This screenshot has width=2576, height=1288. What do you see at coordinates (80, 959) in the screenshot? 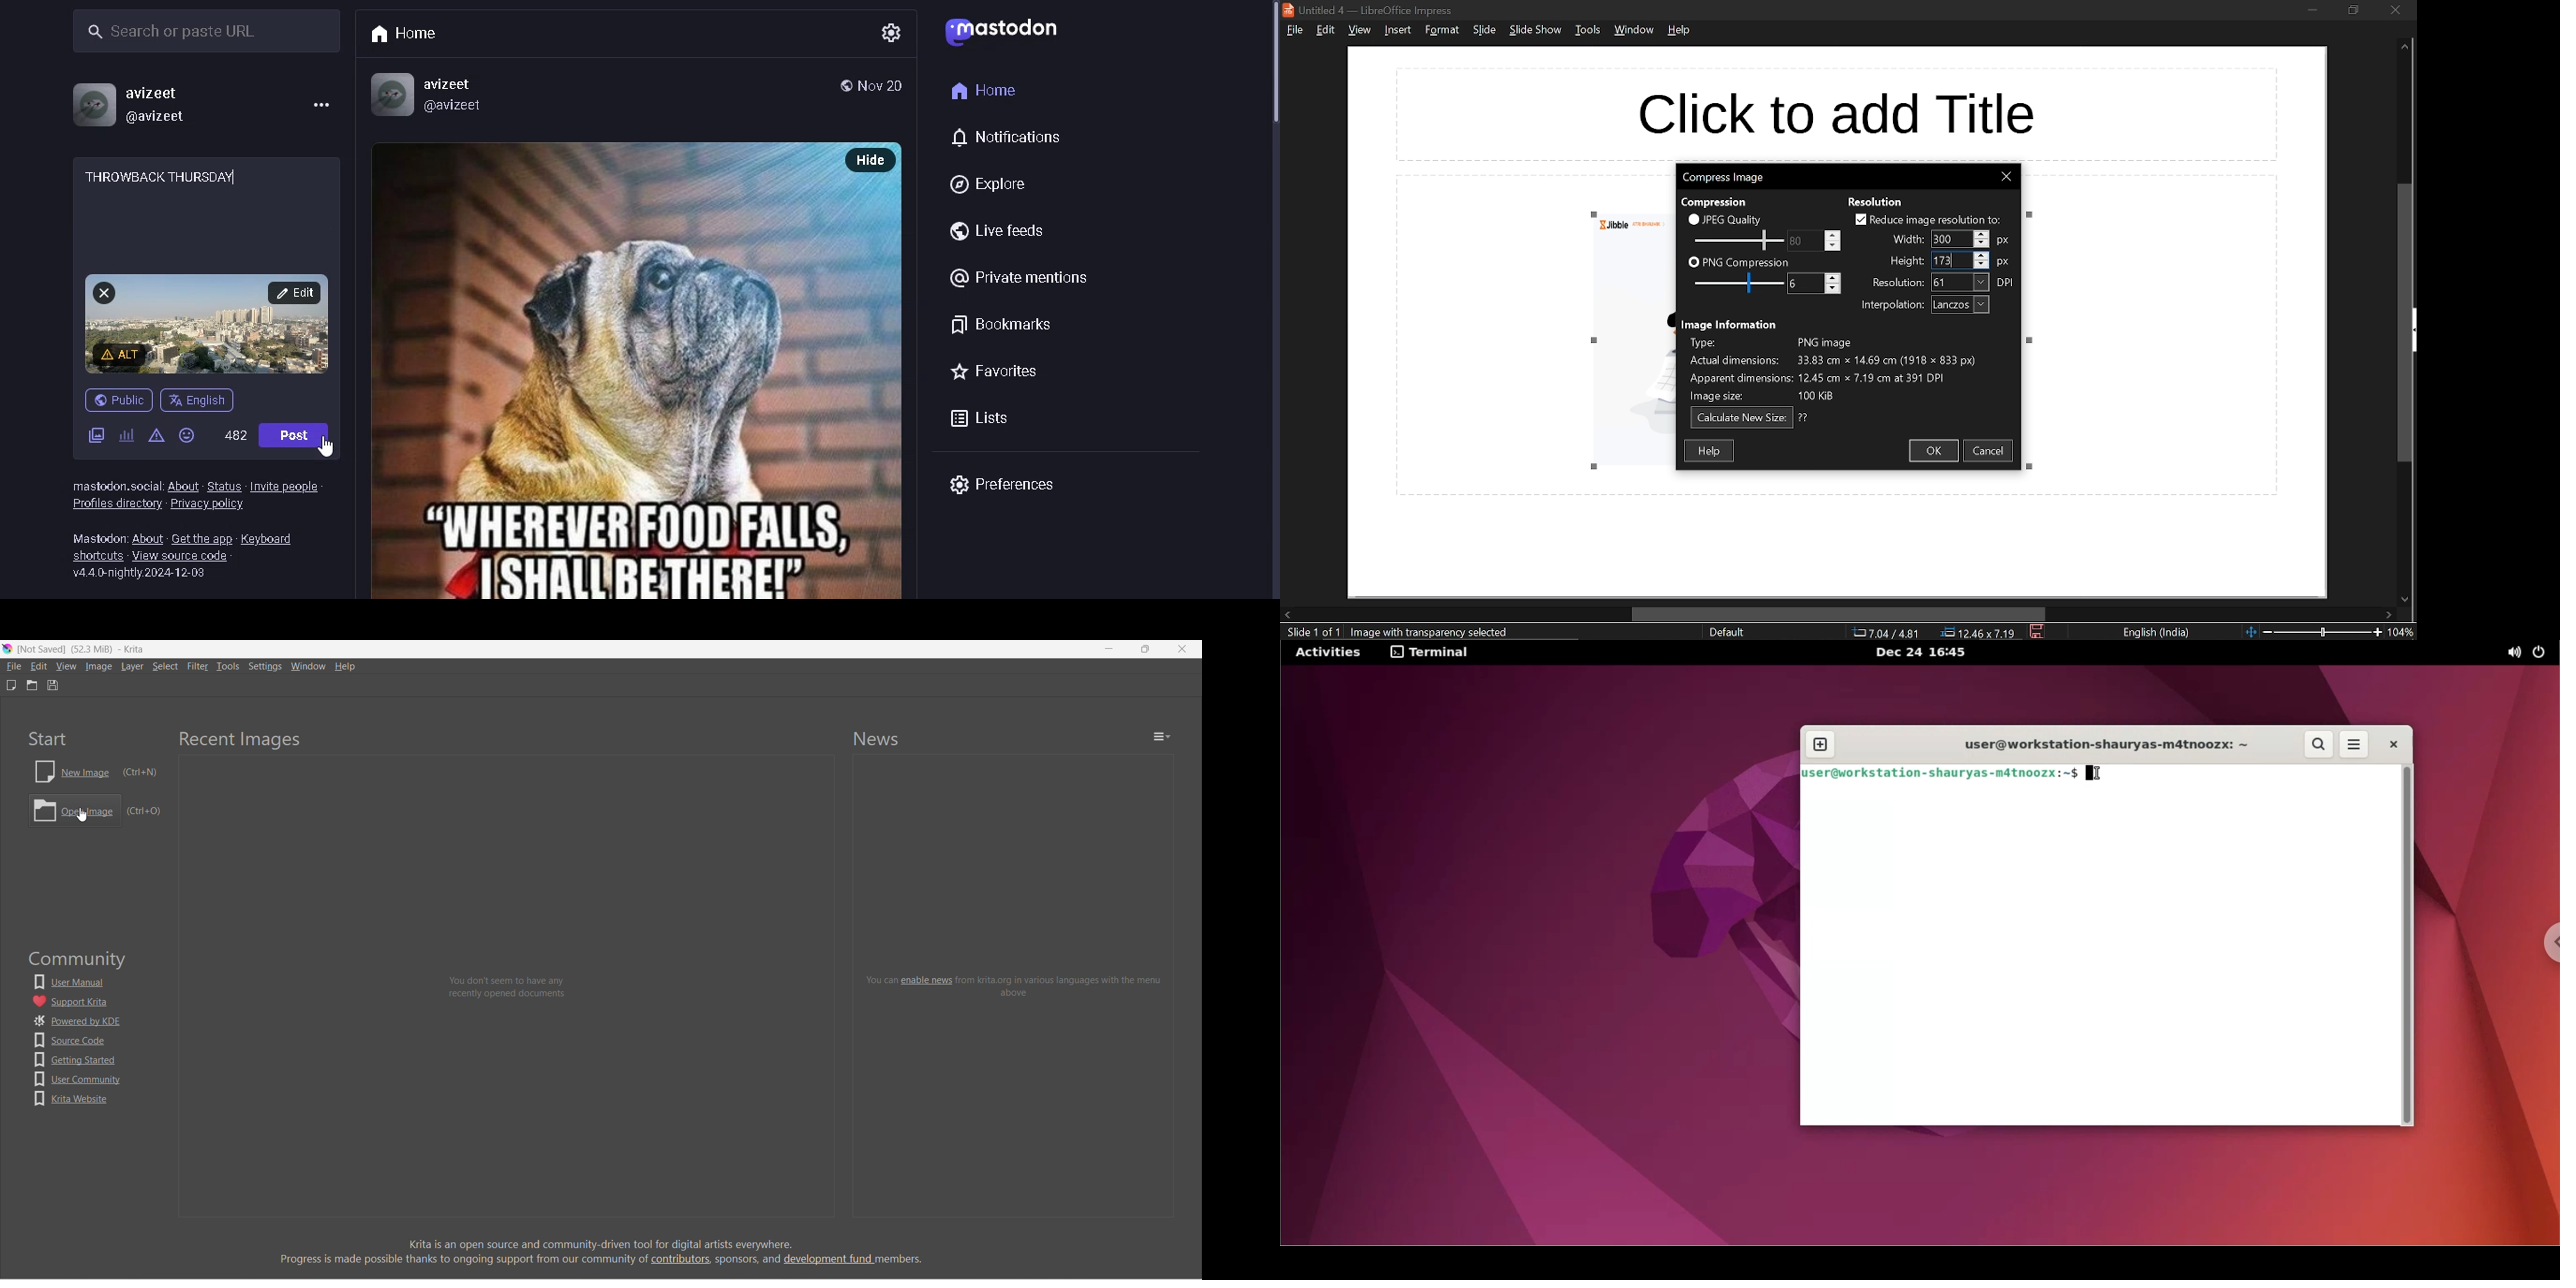
I see `community` at bounding box center [80, 959].